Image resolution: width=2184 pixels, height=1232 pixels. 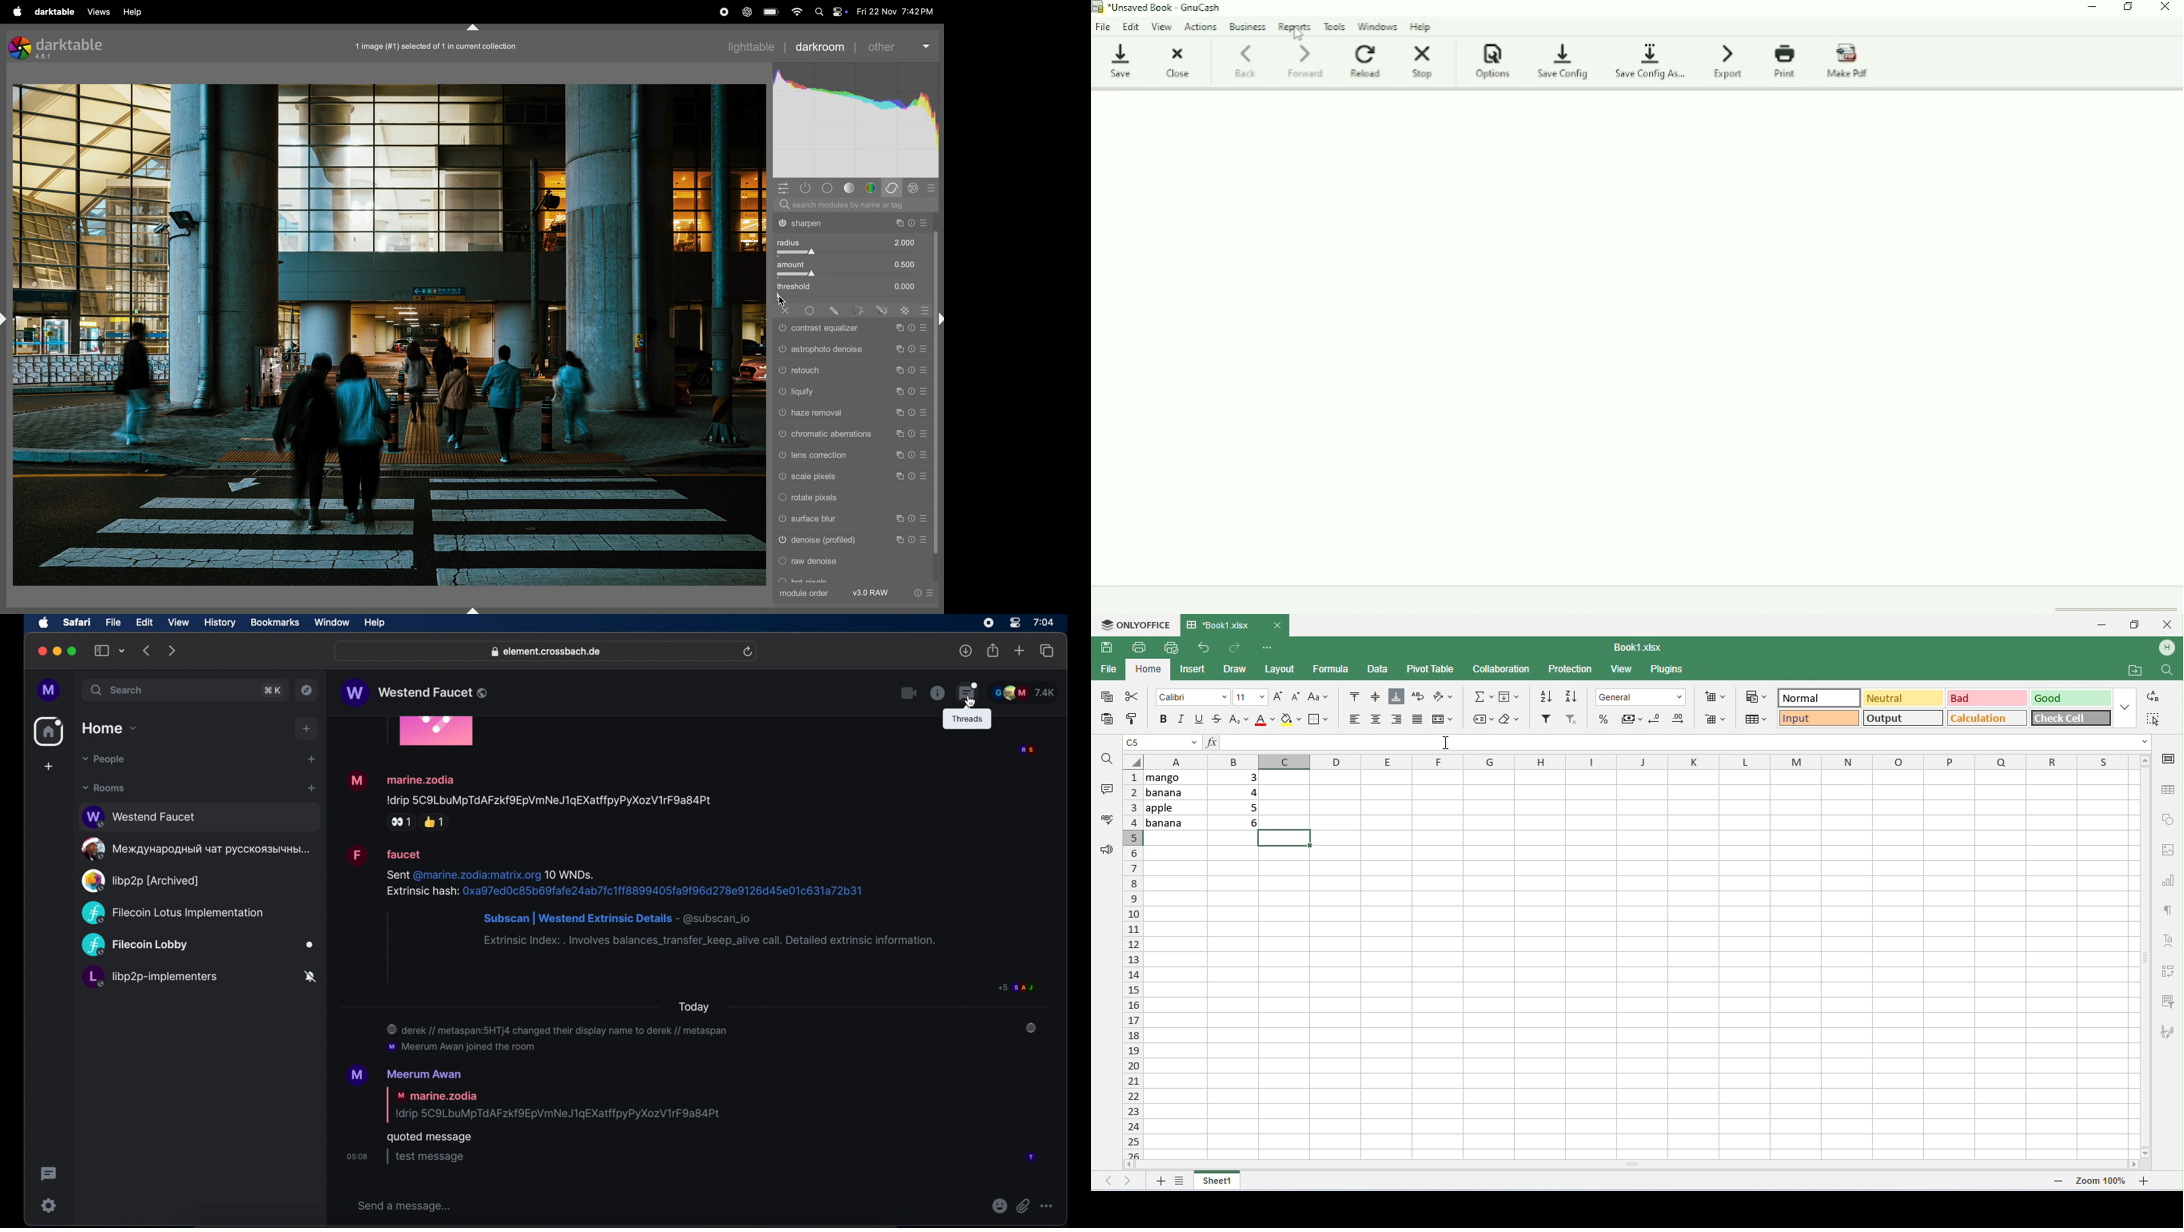 What do you see at coordinates (1109, 788) in the screenshot?
I see `comments` at bounding box center [1109, 788].